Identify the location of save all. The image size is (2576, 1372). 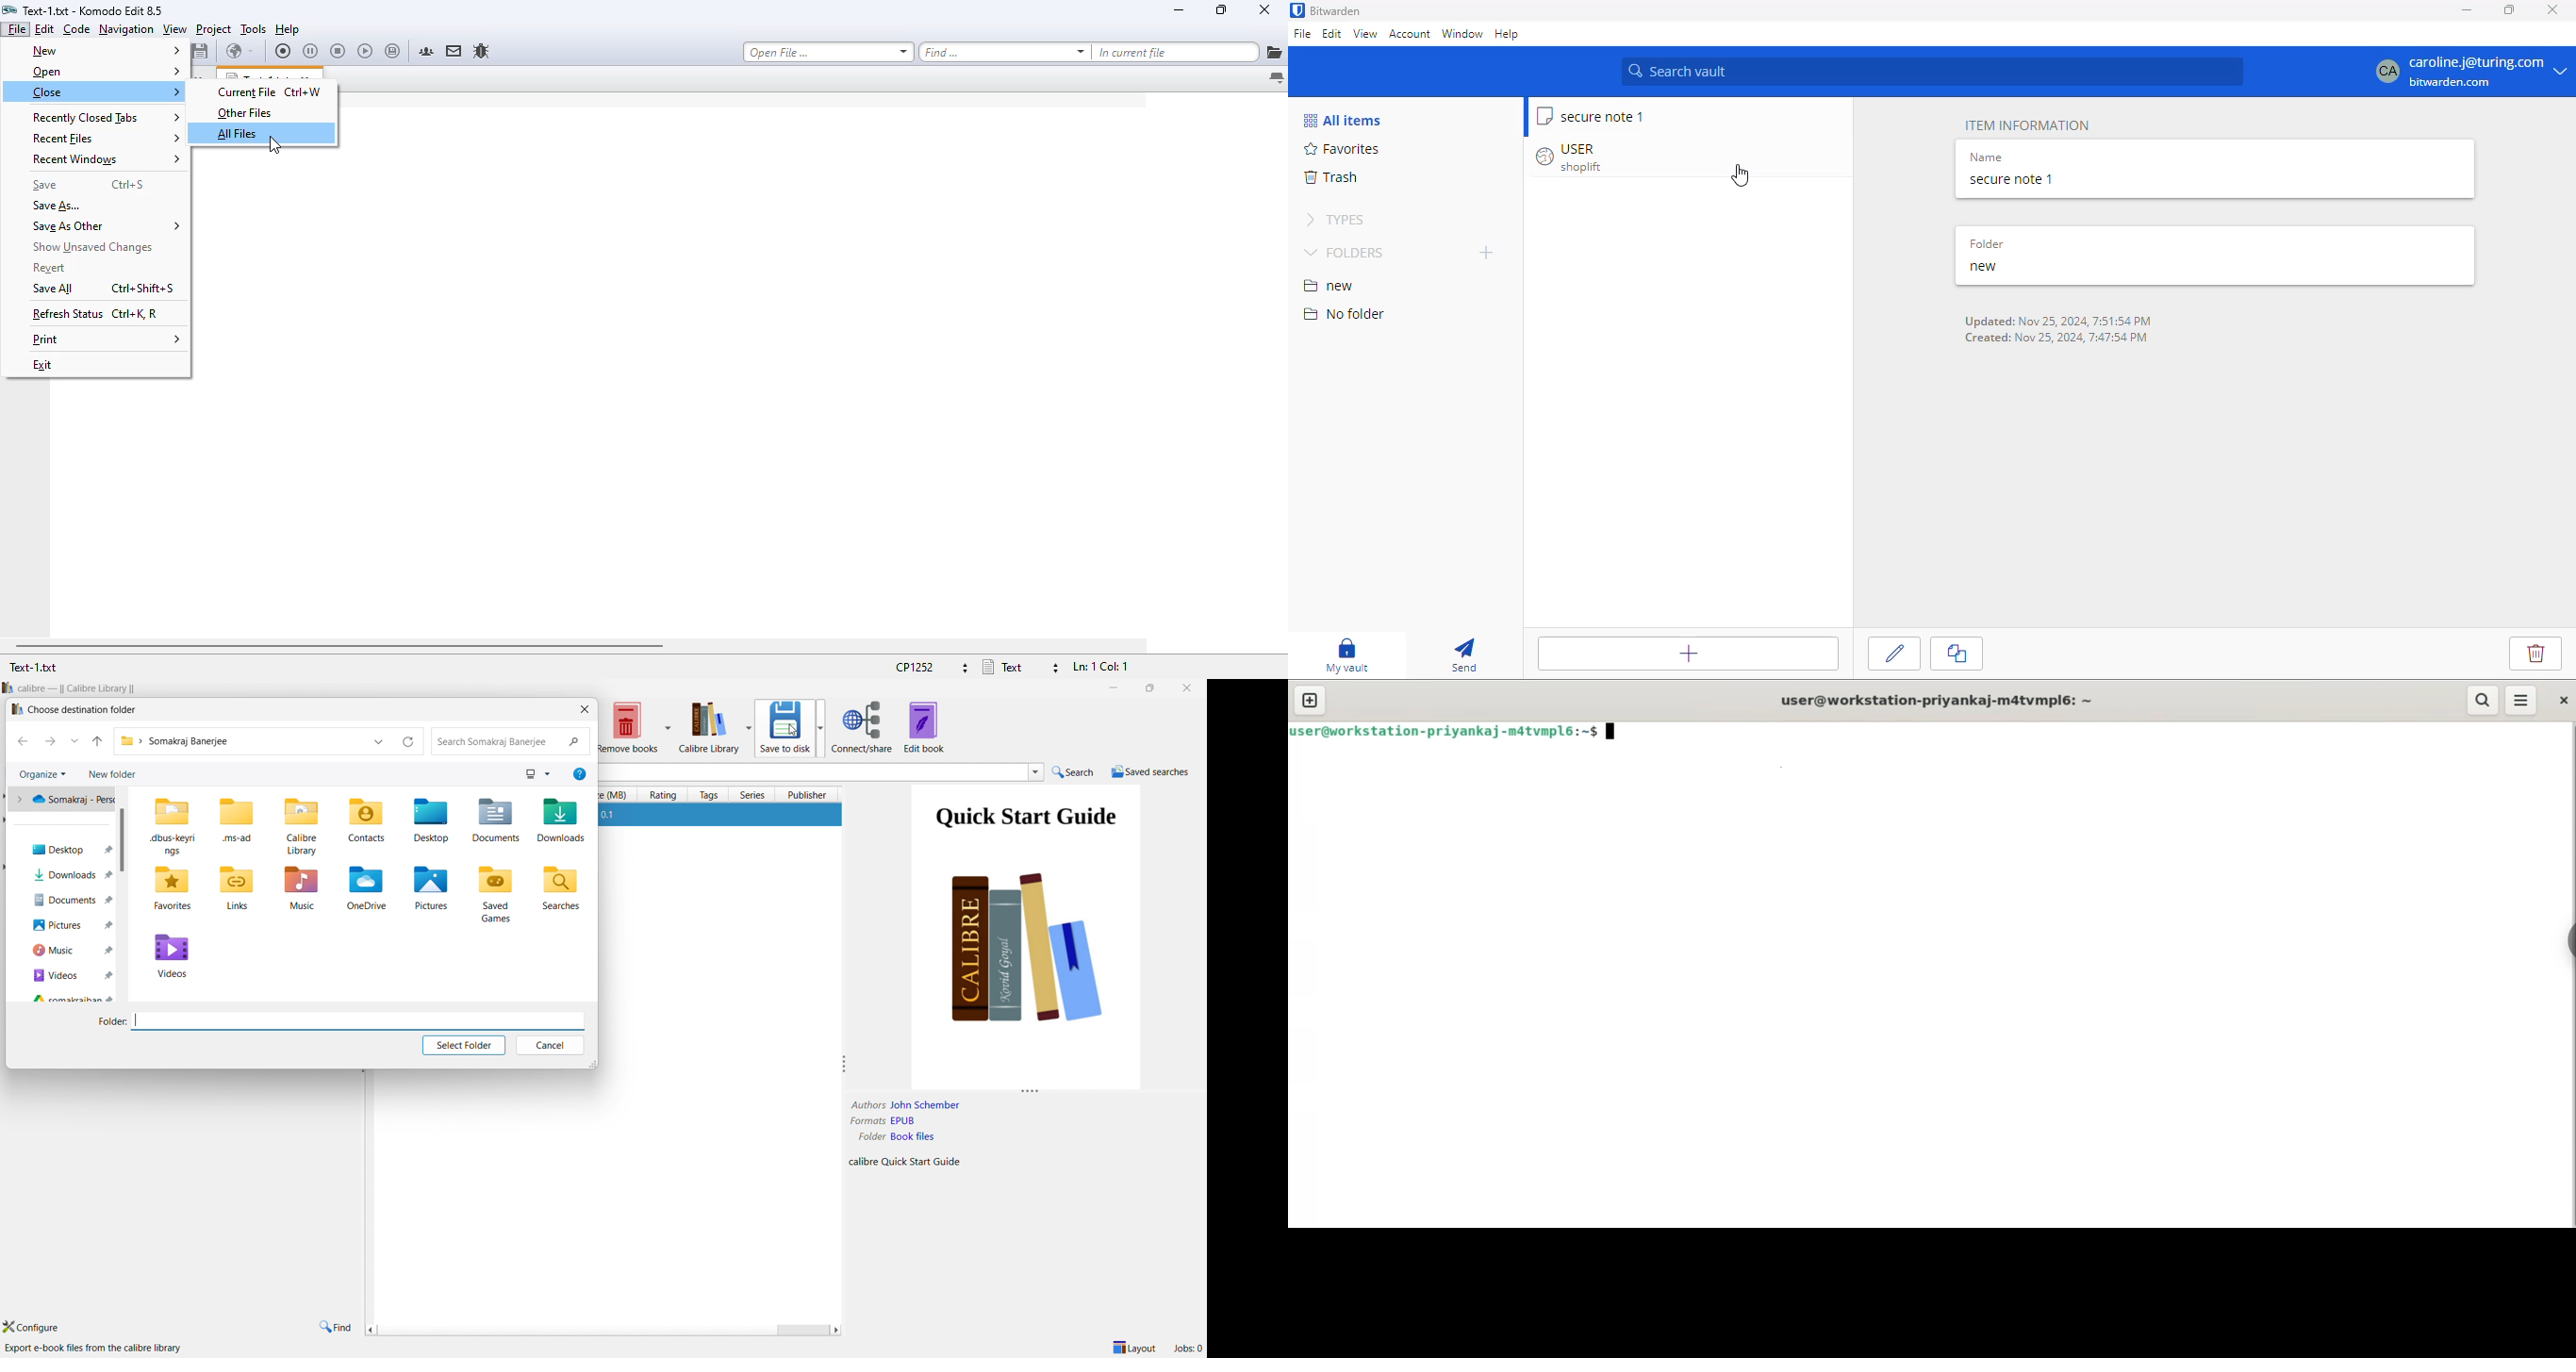
(55, 289).